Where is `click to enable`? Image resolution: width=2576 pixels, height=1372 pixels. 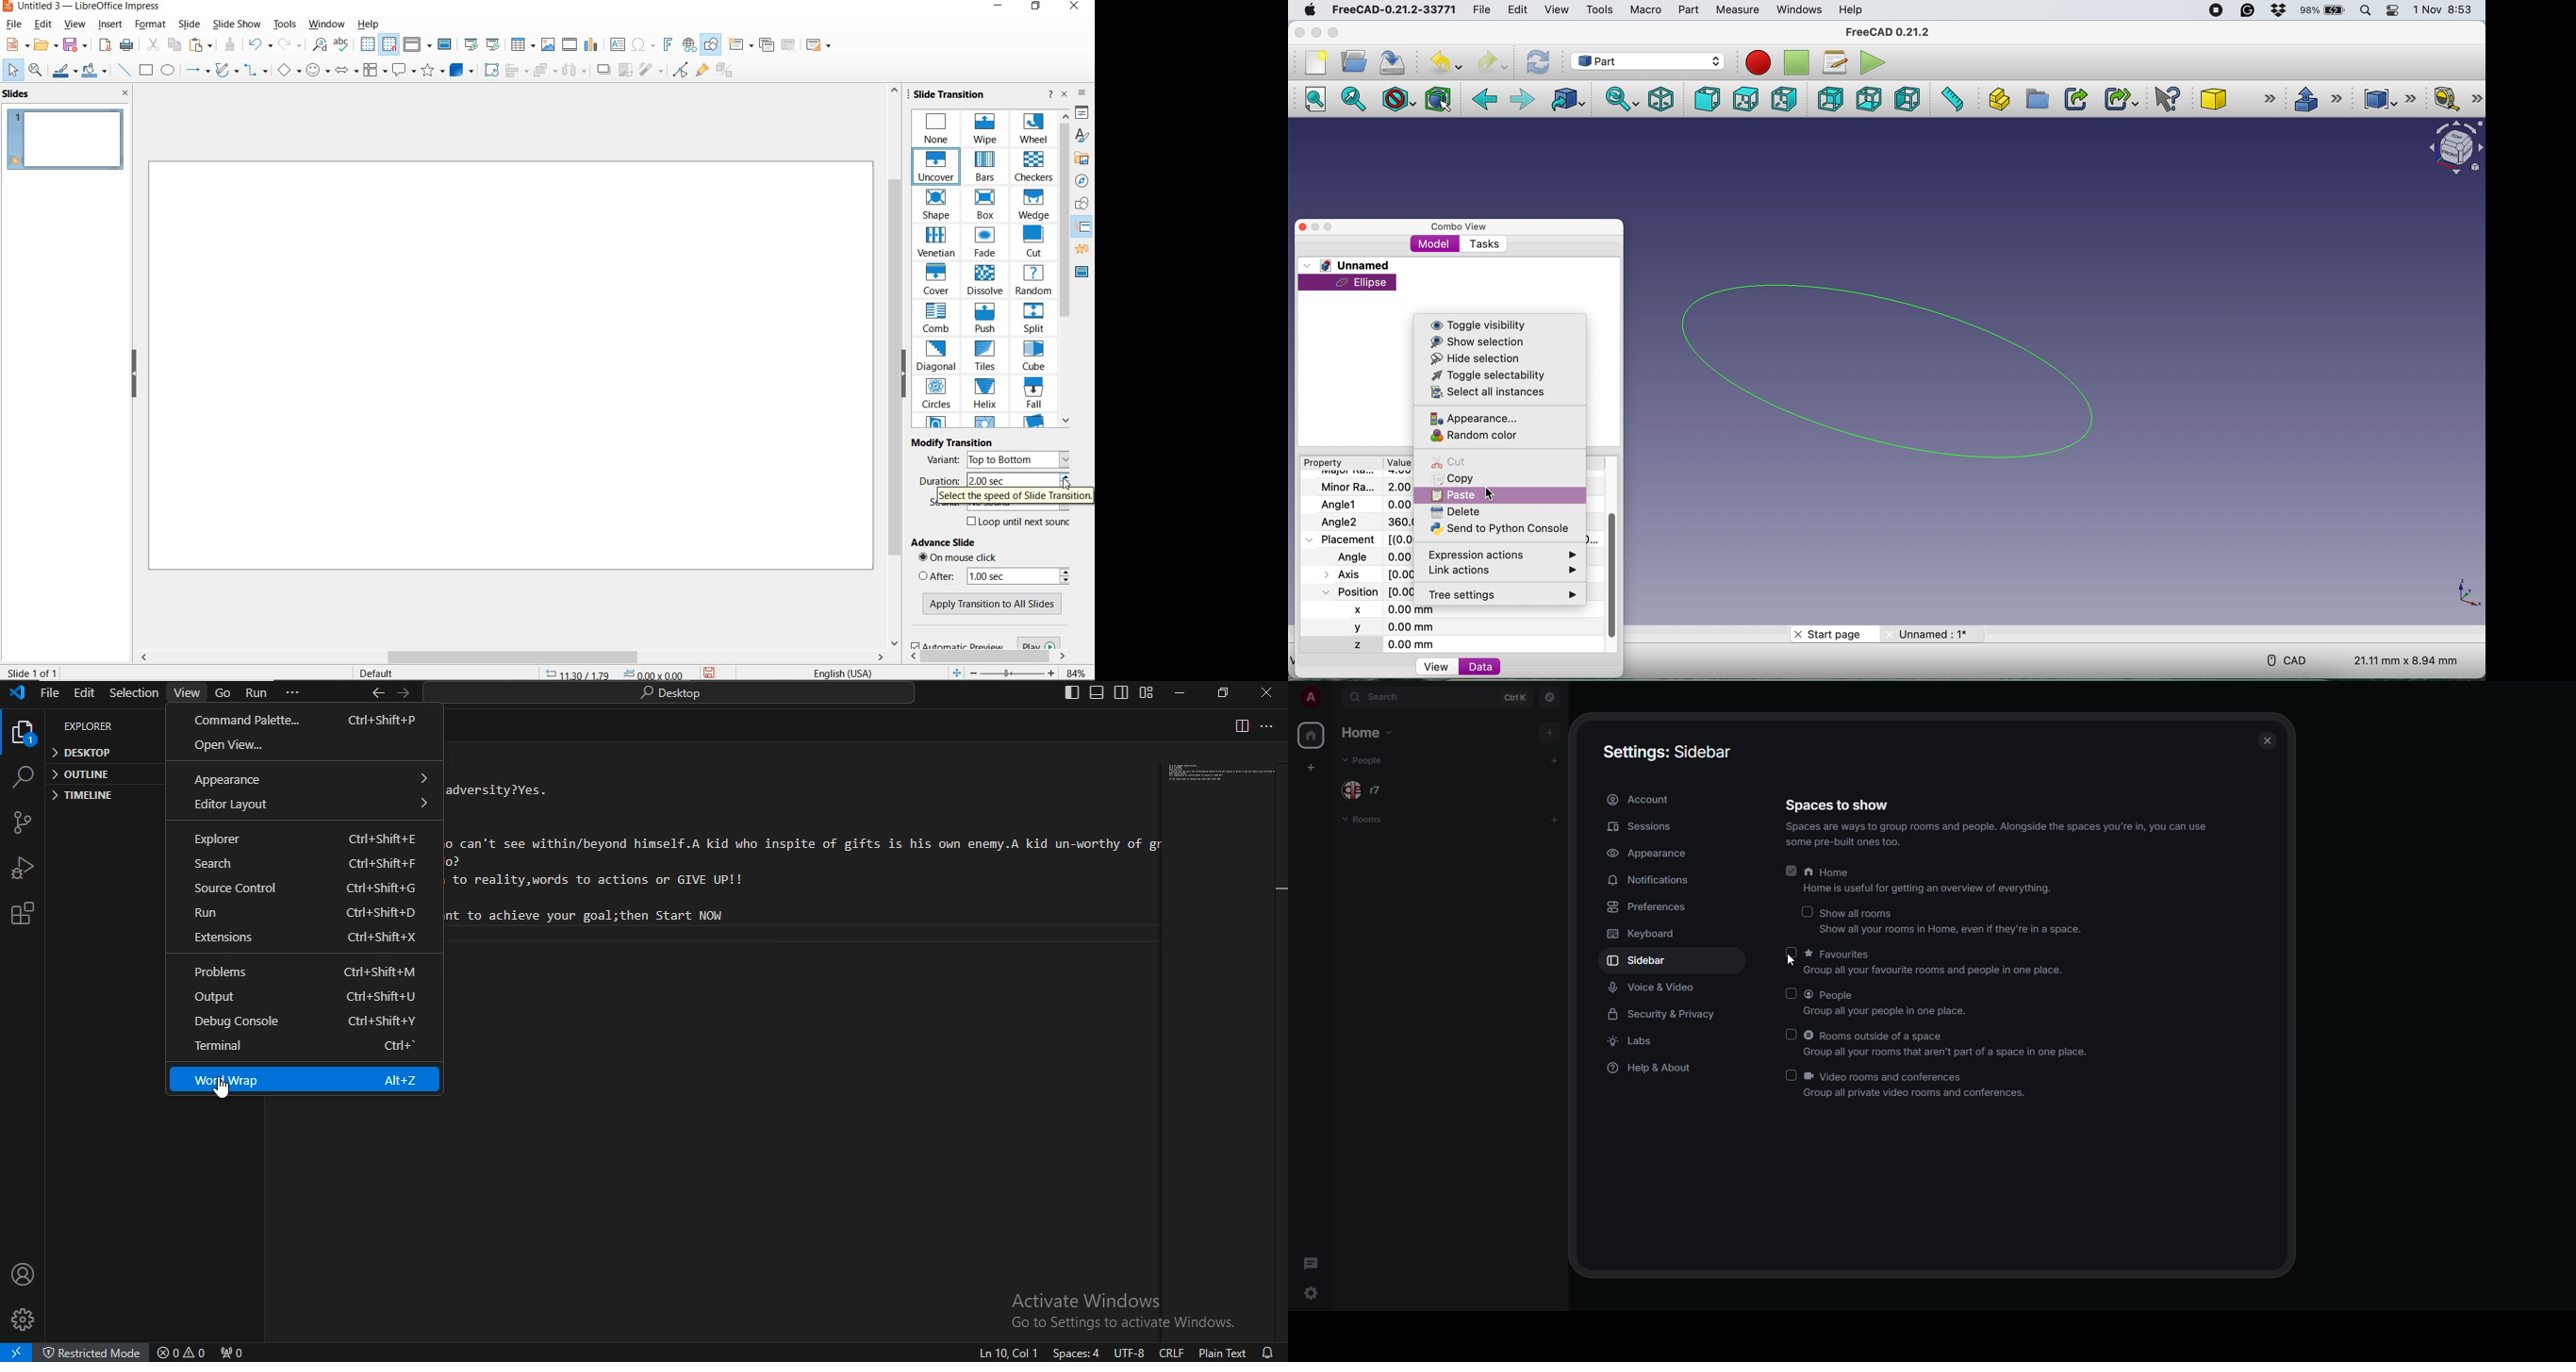
click to enable is located at coordinates (1791, 1076).